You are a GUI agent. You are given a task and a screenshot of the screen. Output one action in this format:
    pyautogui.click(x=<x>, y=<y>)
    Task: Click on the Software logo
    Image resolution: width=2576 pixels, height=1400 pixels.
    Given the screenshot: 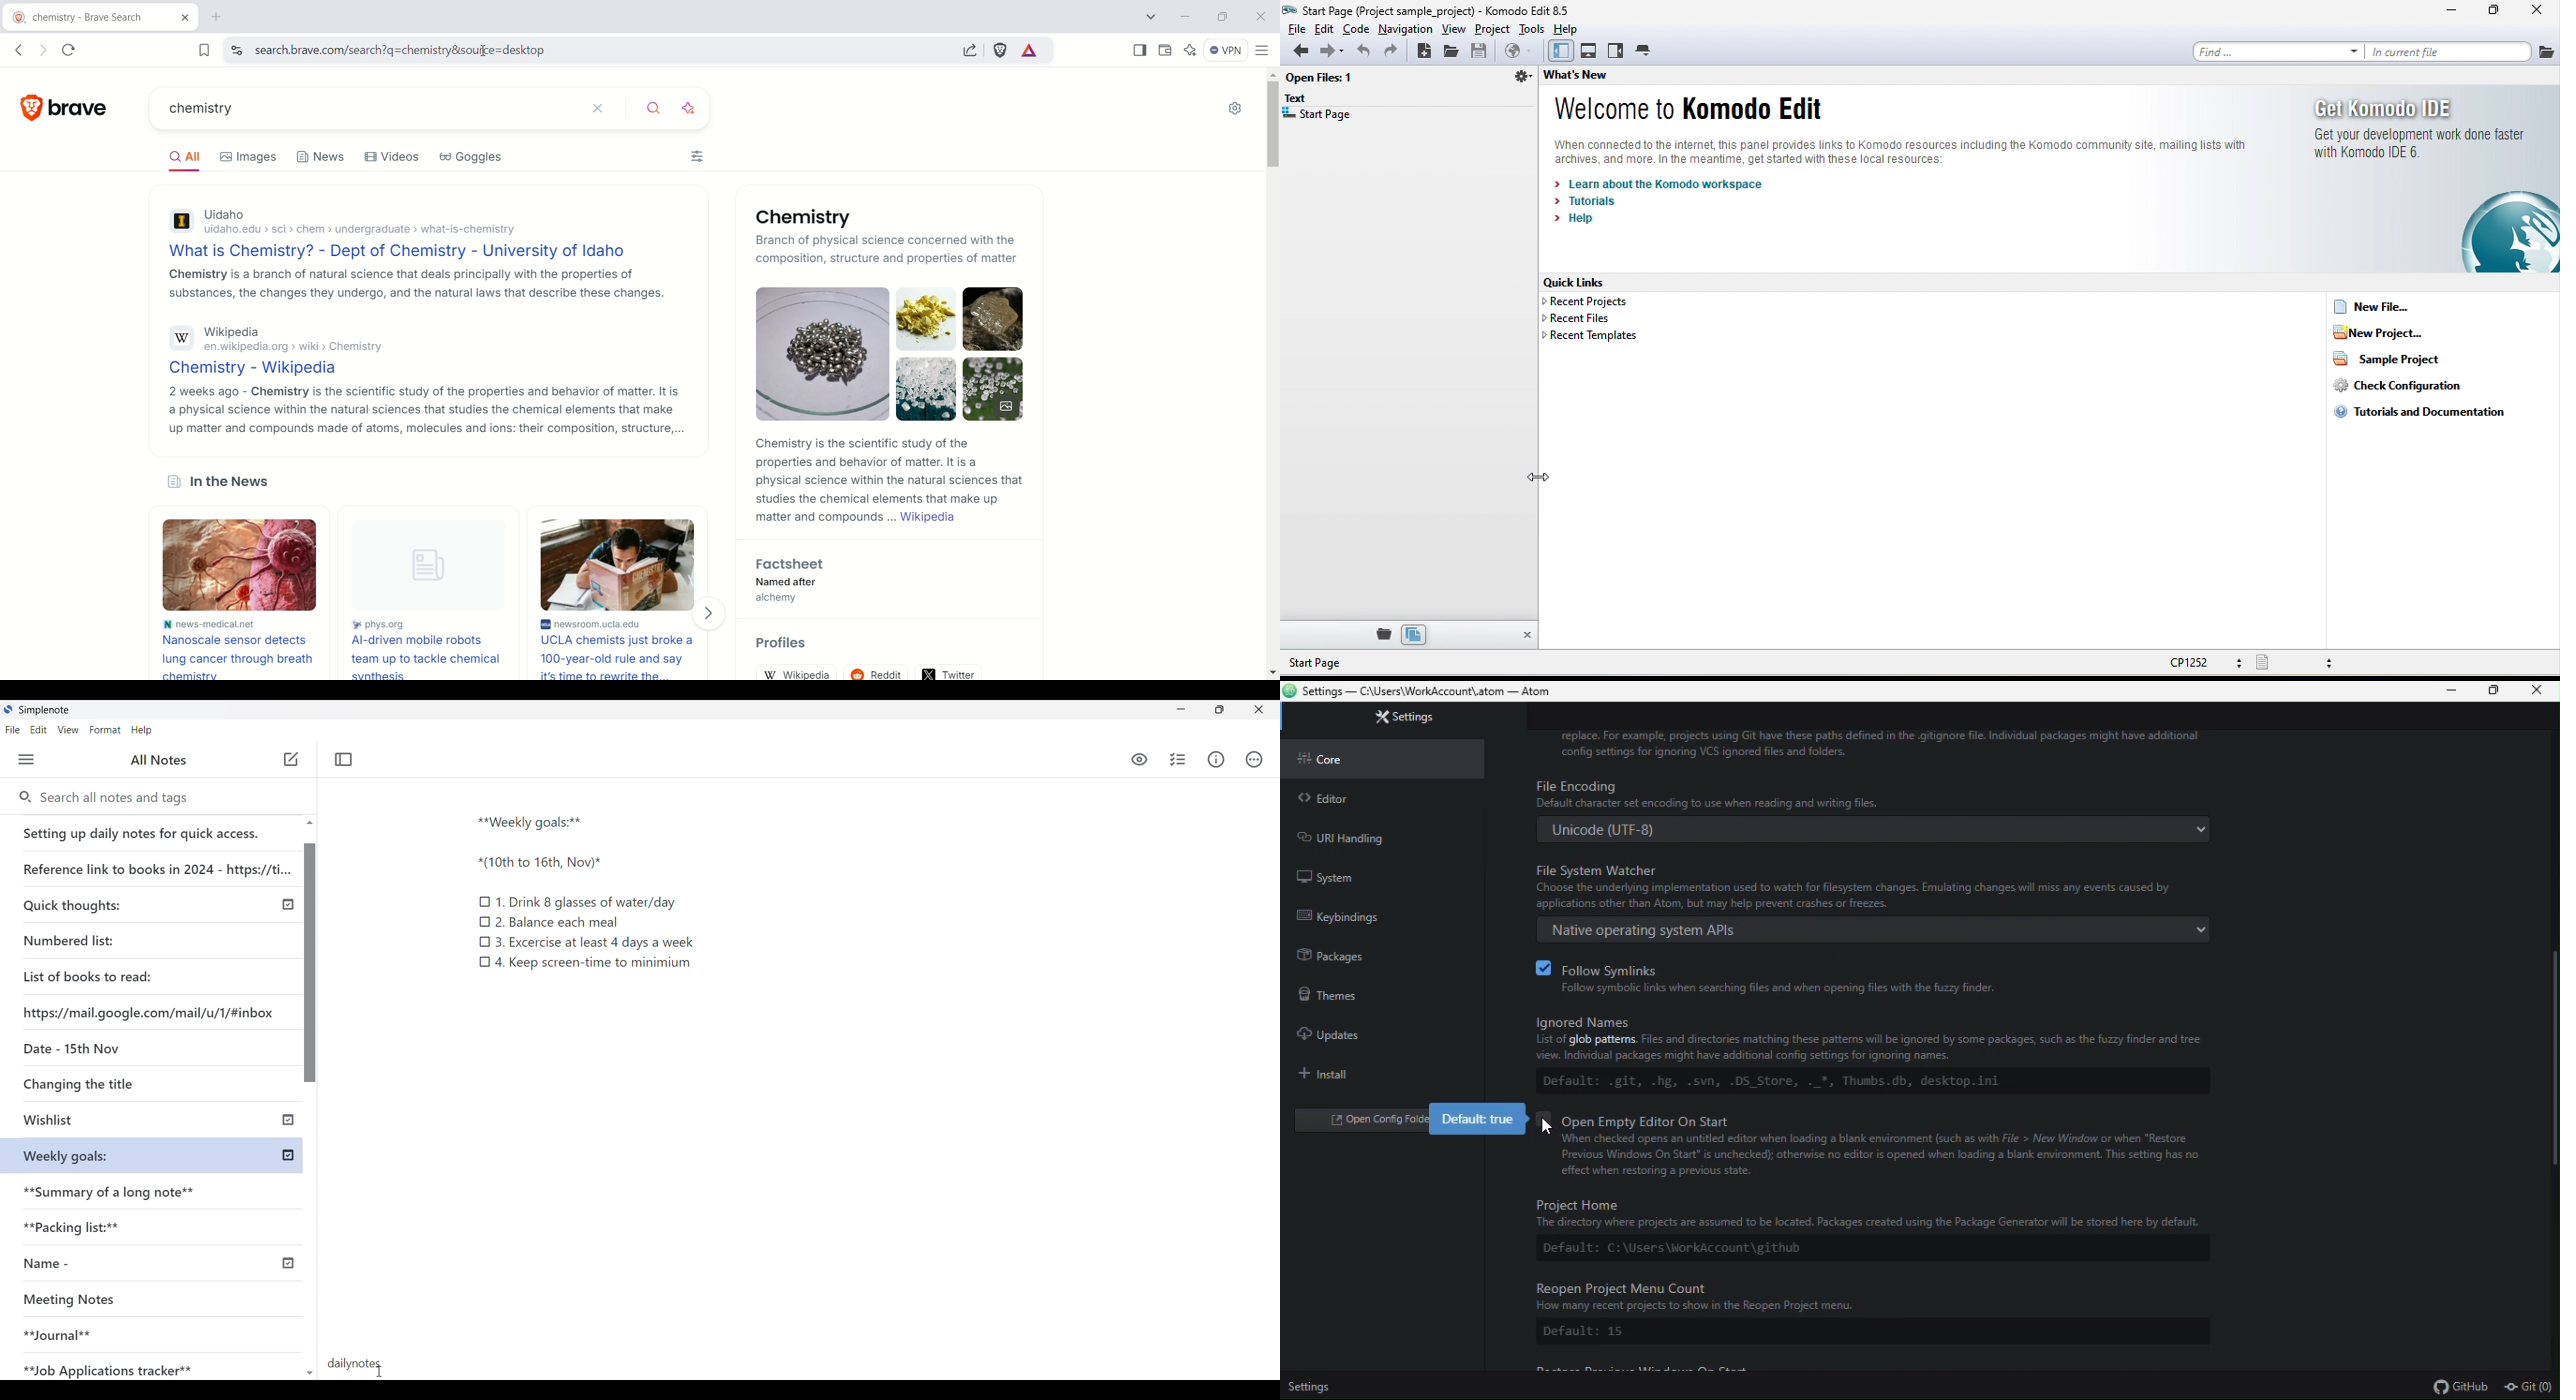 What is the action you would take?
    pyautogui.click(x=9, y=709)
    